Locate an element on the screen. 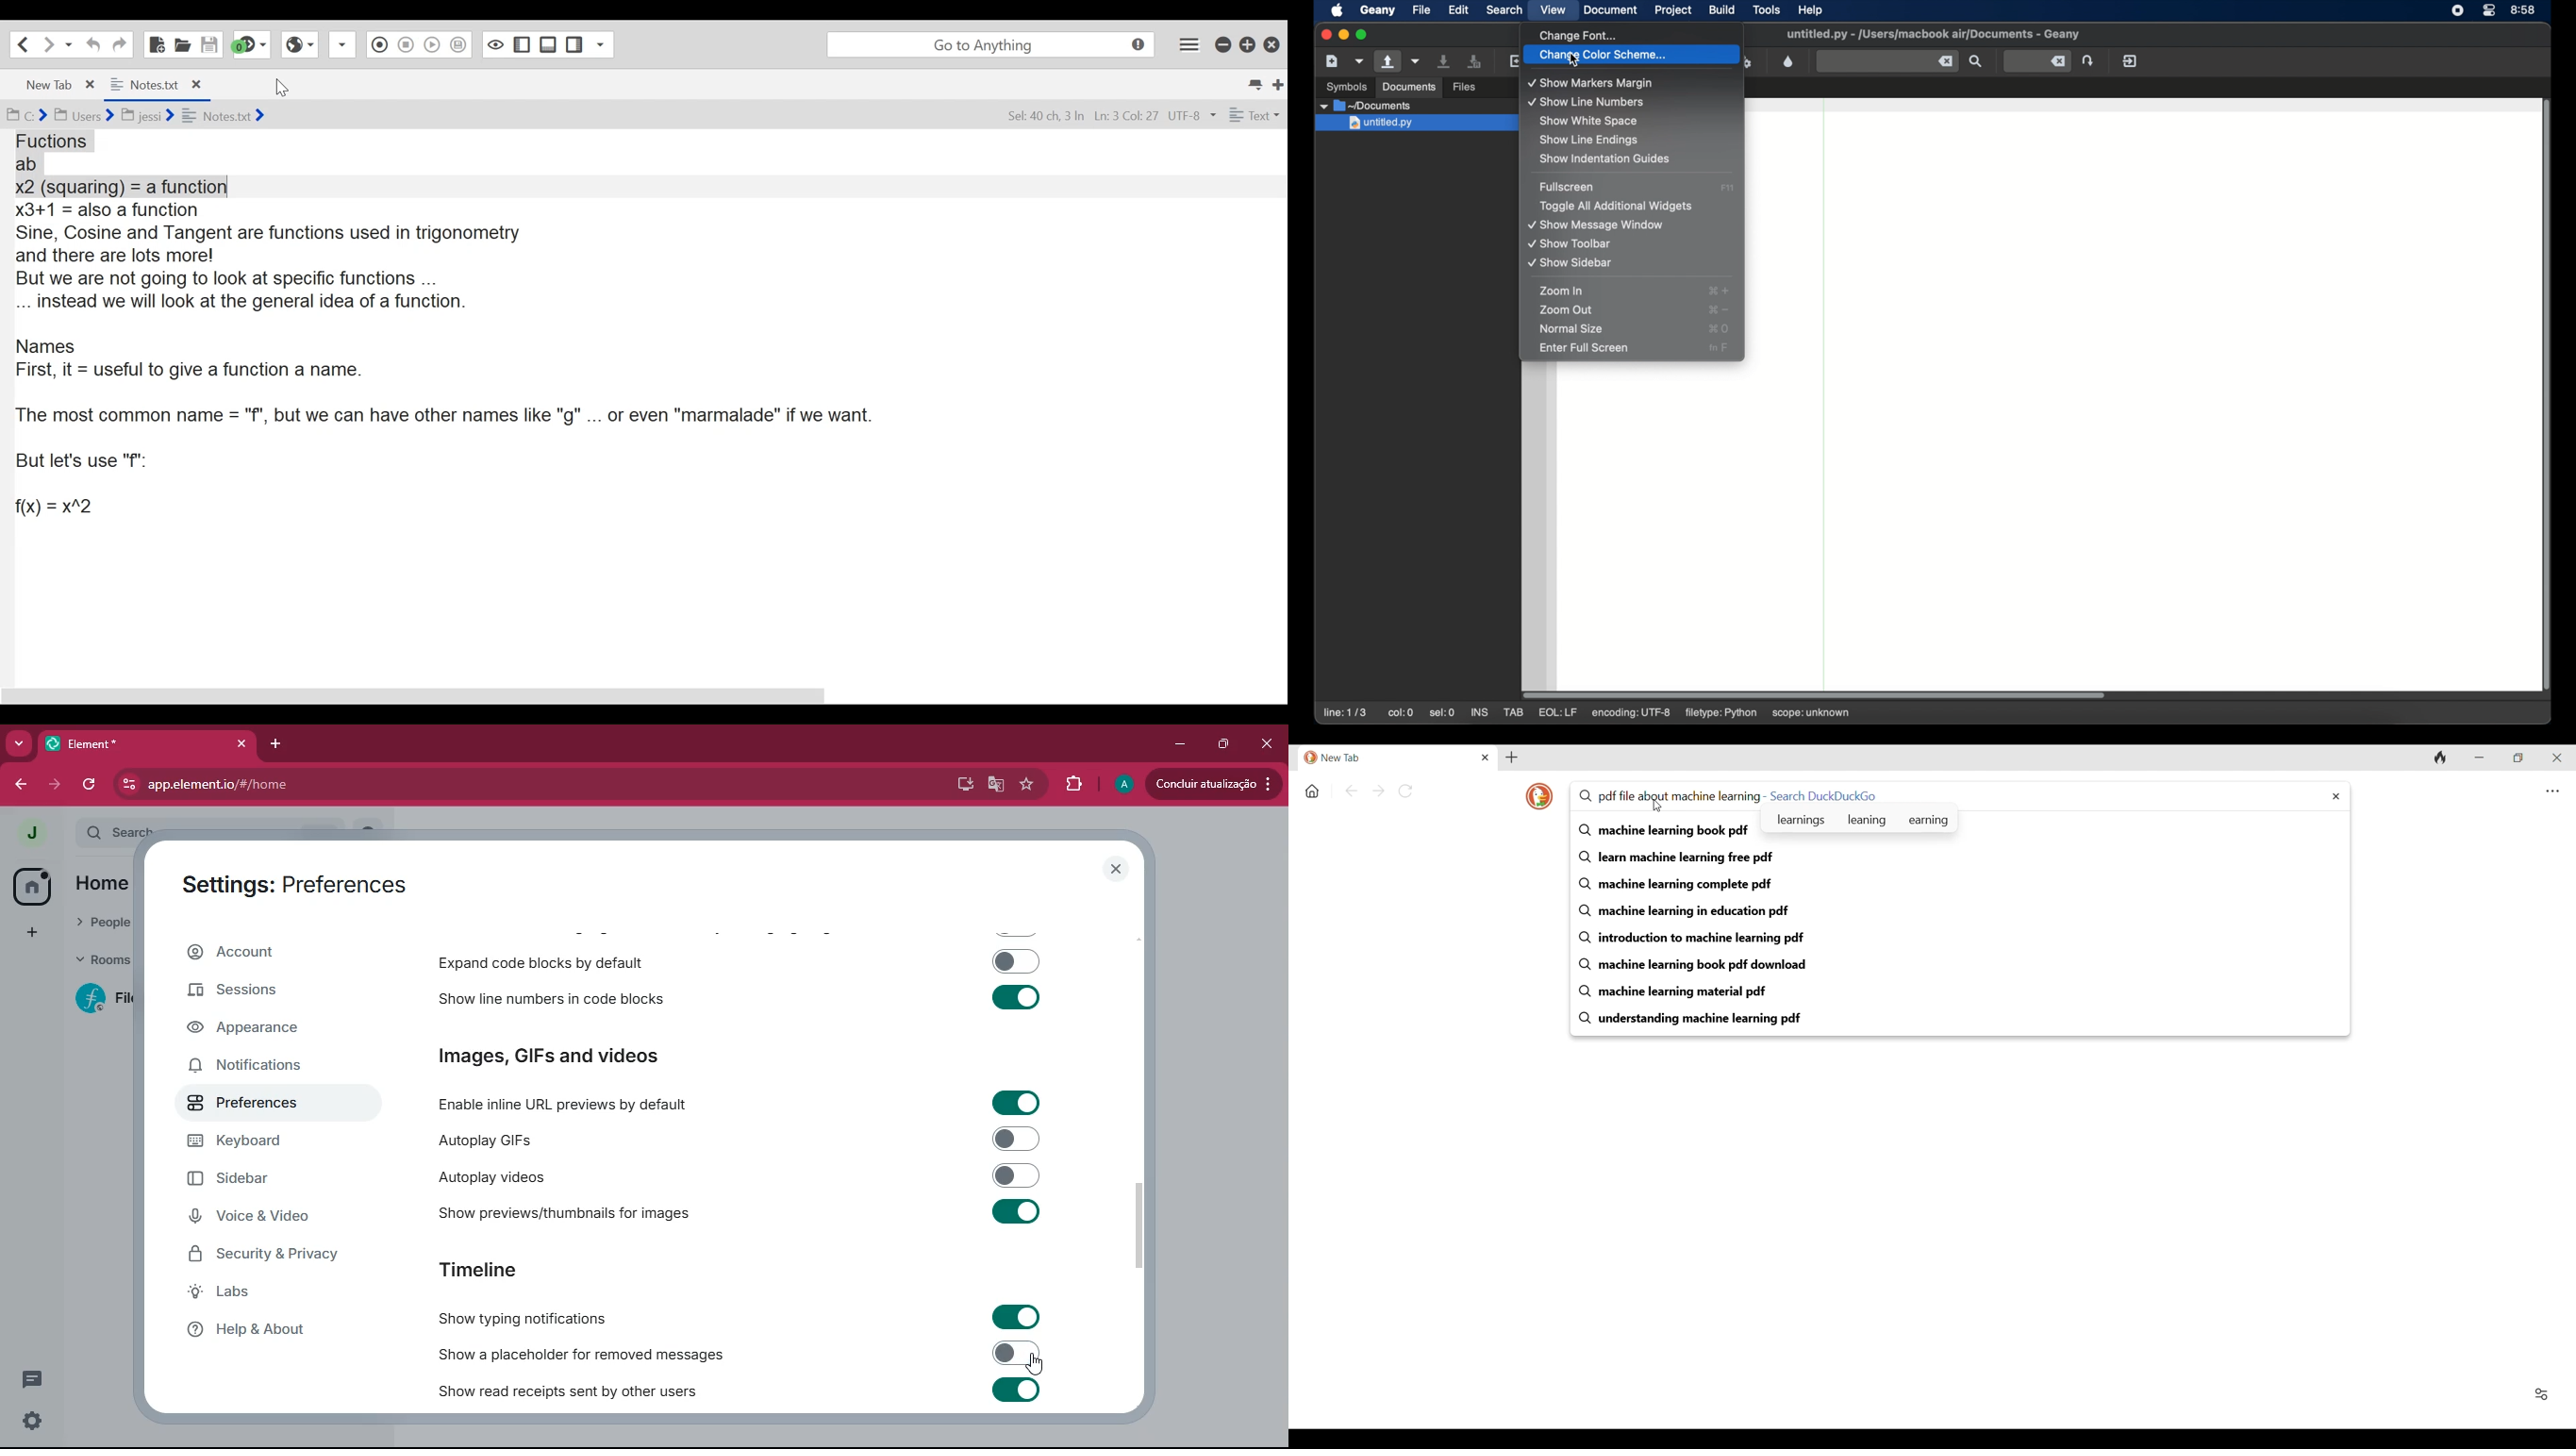 The image size is (2576, 1456). toggle on/off is located at coordinates (1016, 1210).